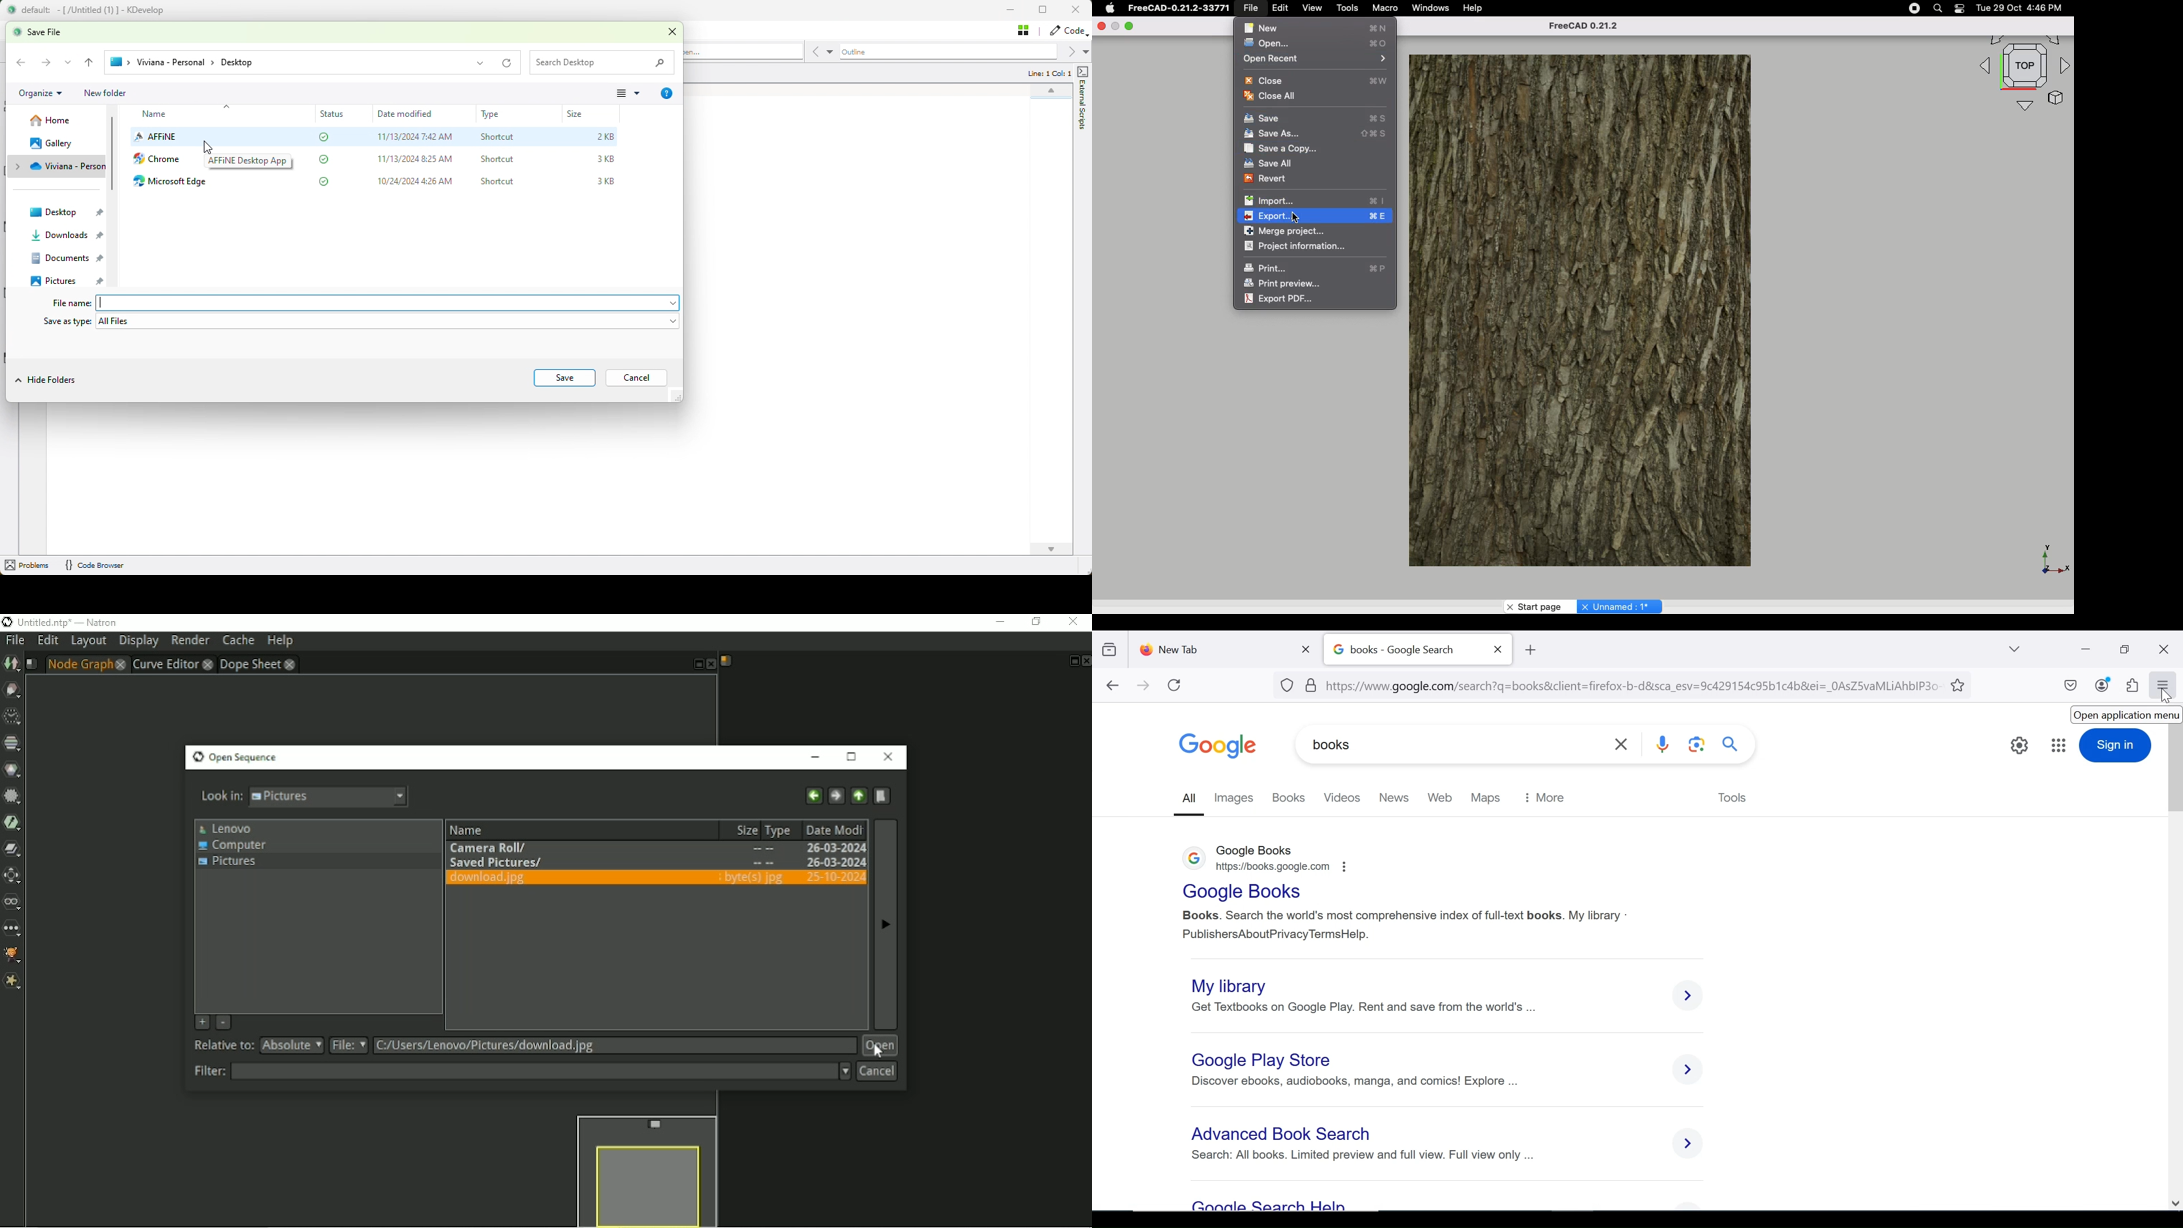 The width and height of the screenshot is (2184, 1232). Describe the element at coordinates (1316, 267) in the screenshot. I see `Print` at that location.